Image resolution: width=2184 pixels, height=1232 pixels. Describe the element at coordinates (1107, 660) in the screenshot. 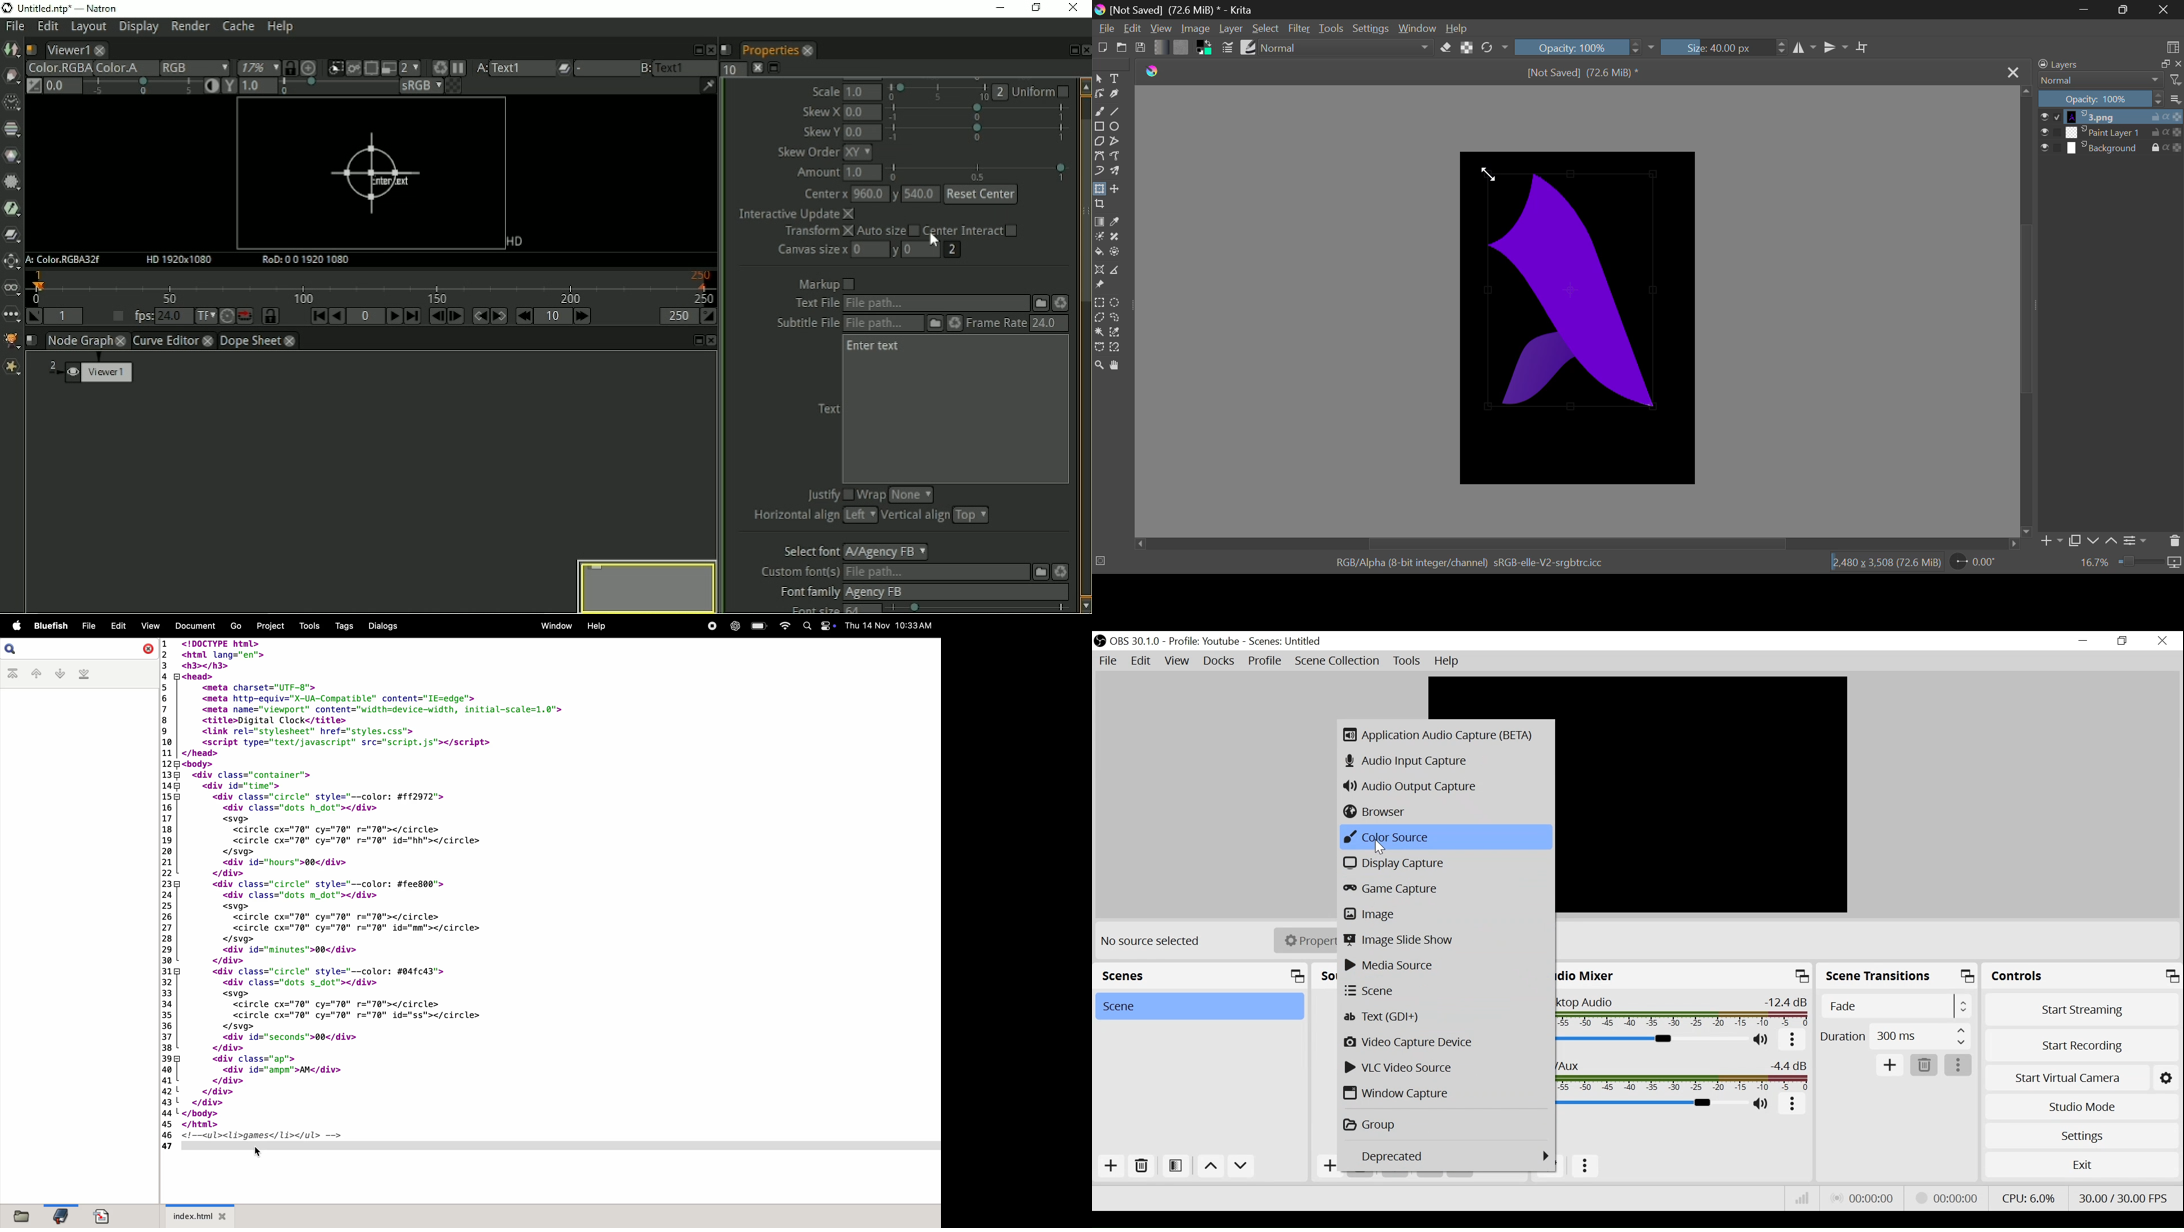

I see `File` at that location.